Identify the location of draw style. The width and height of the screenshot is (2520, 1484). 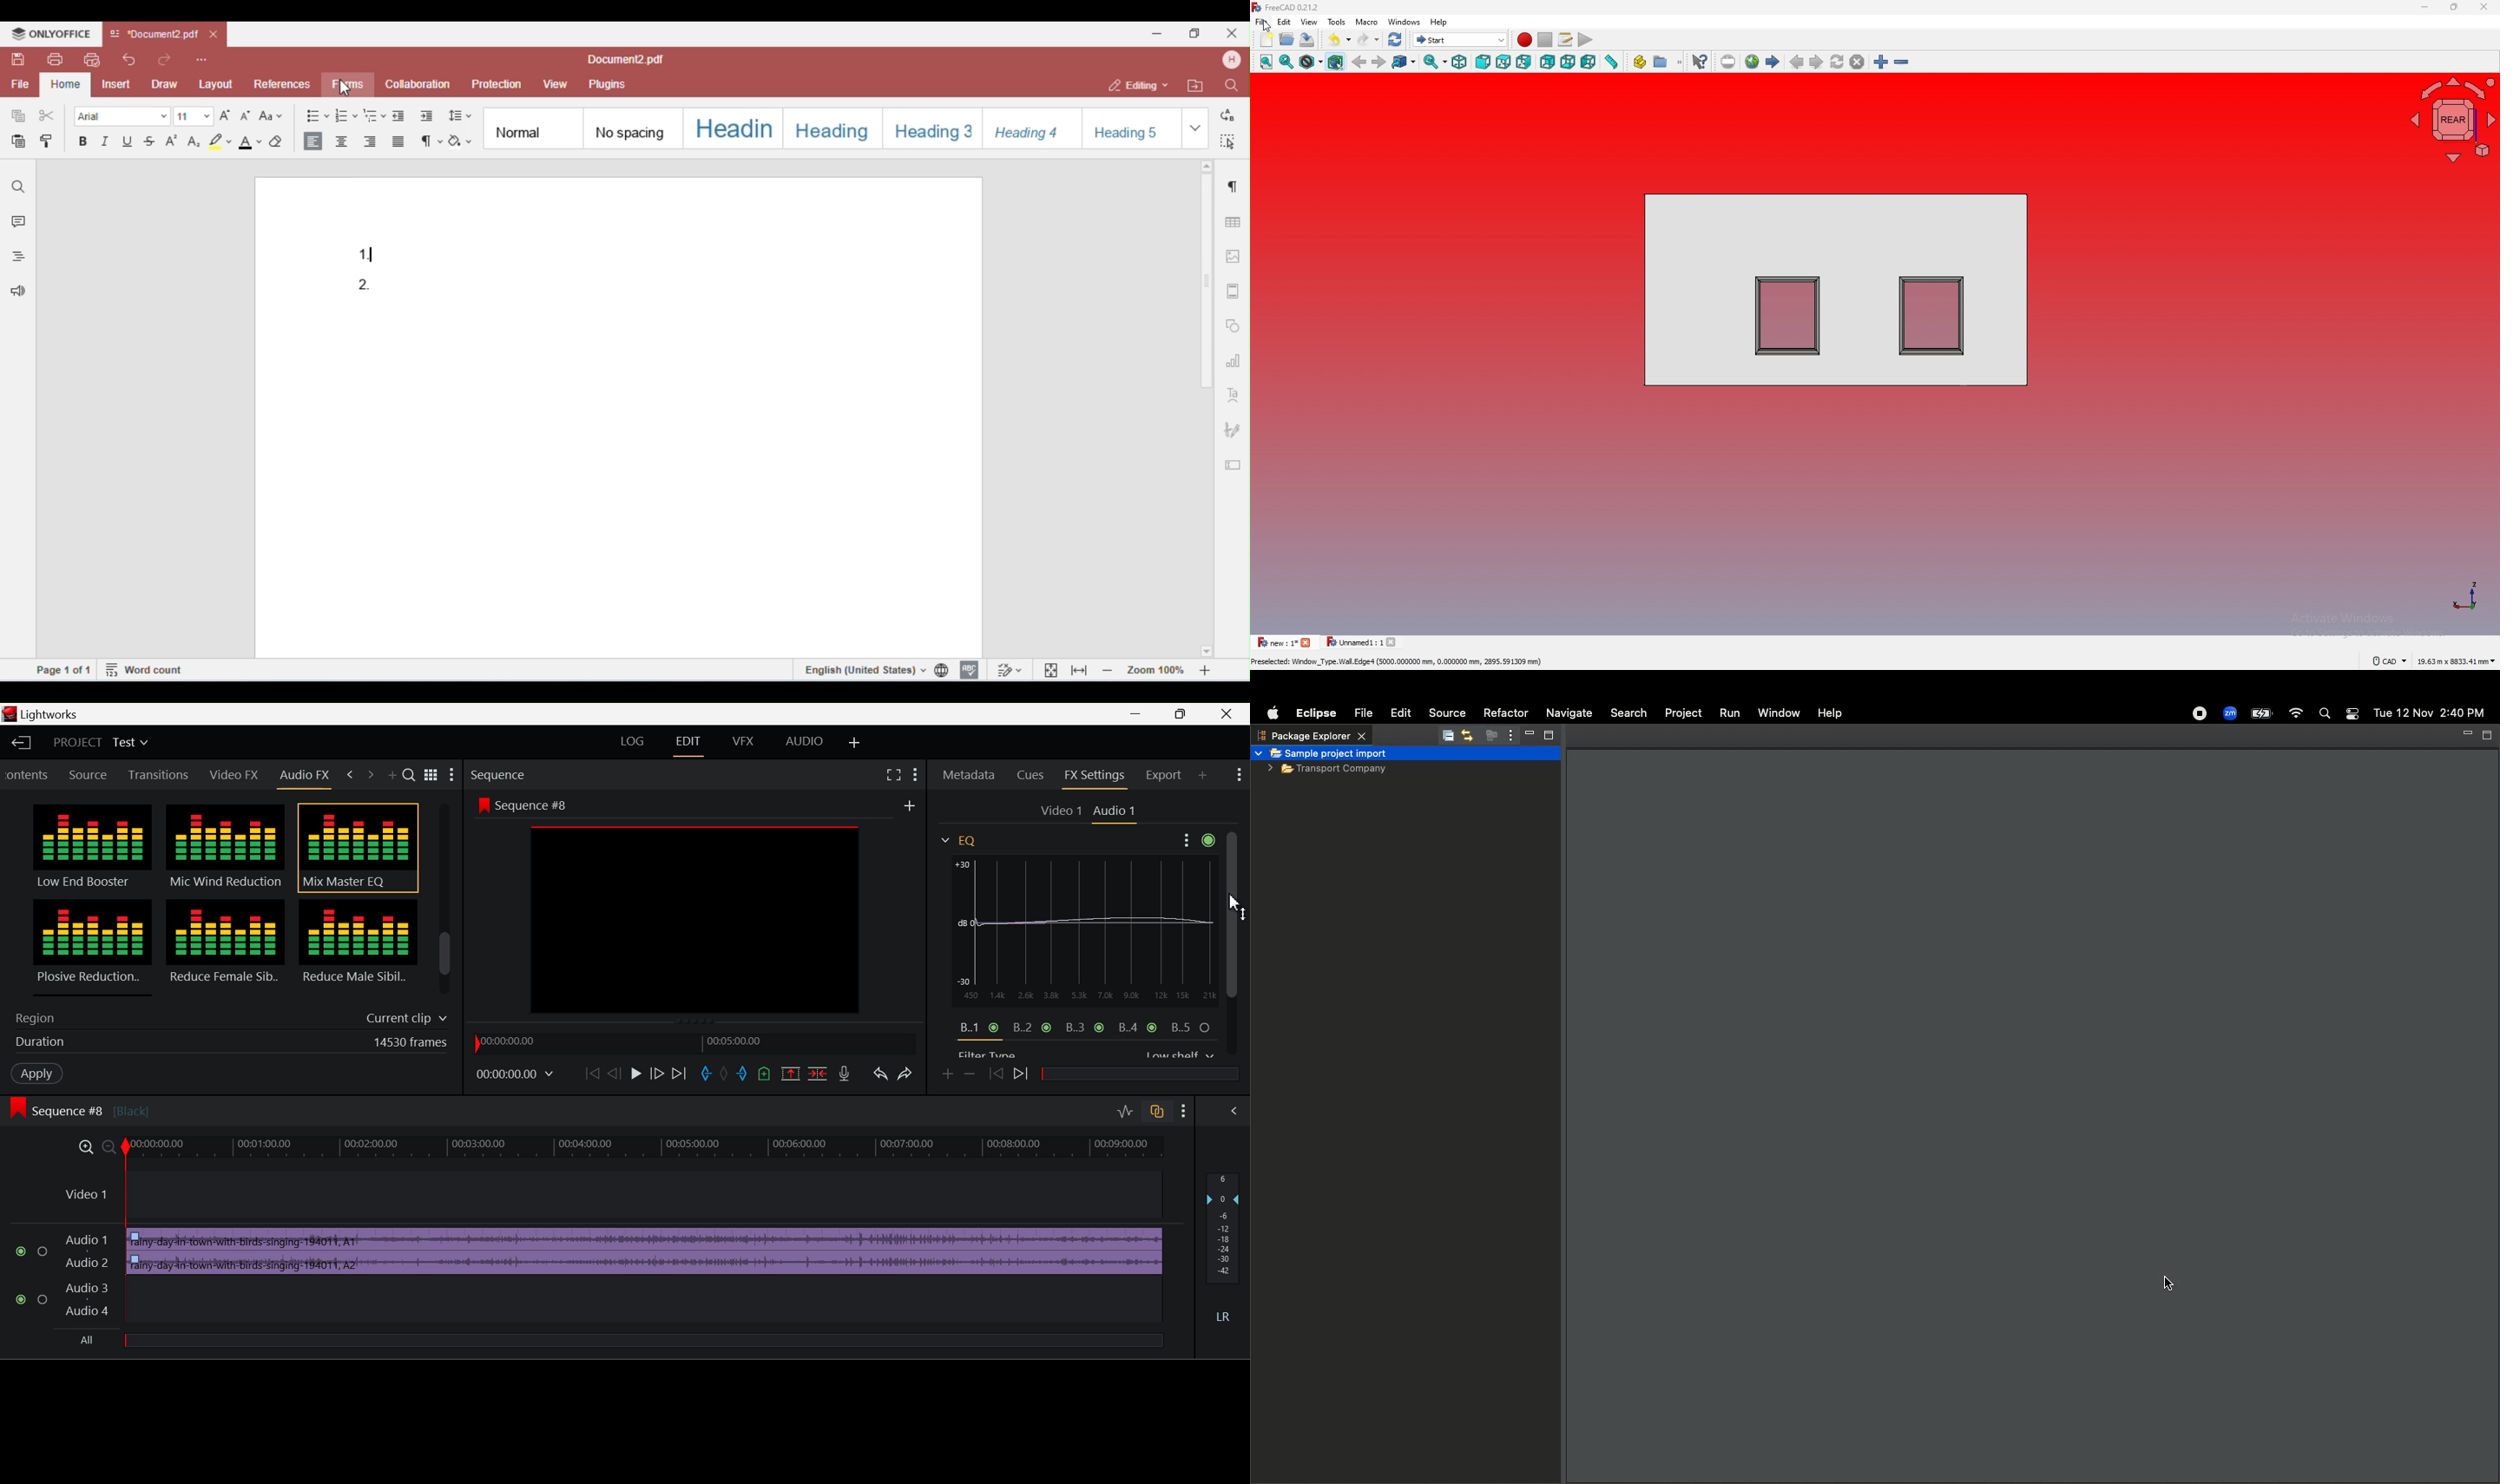
(1311, 62).